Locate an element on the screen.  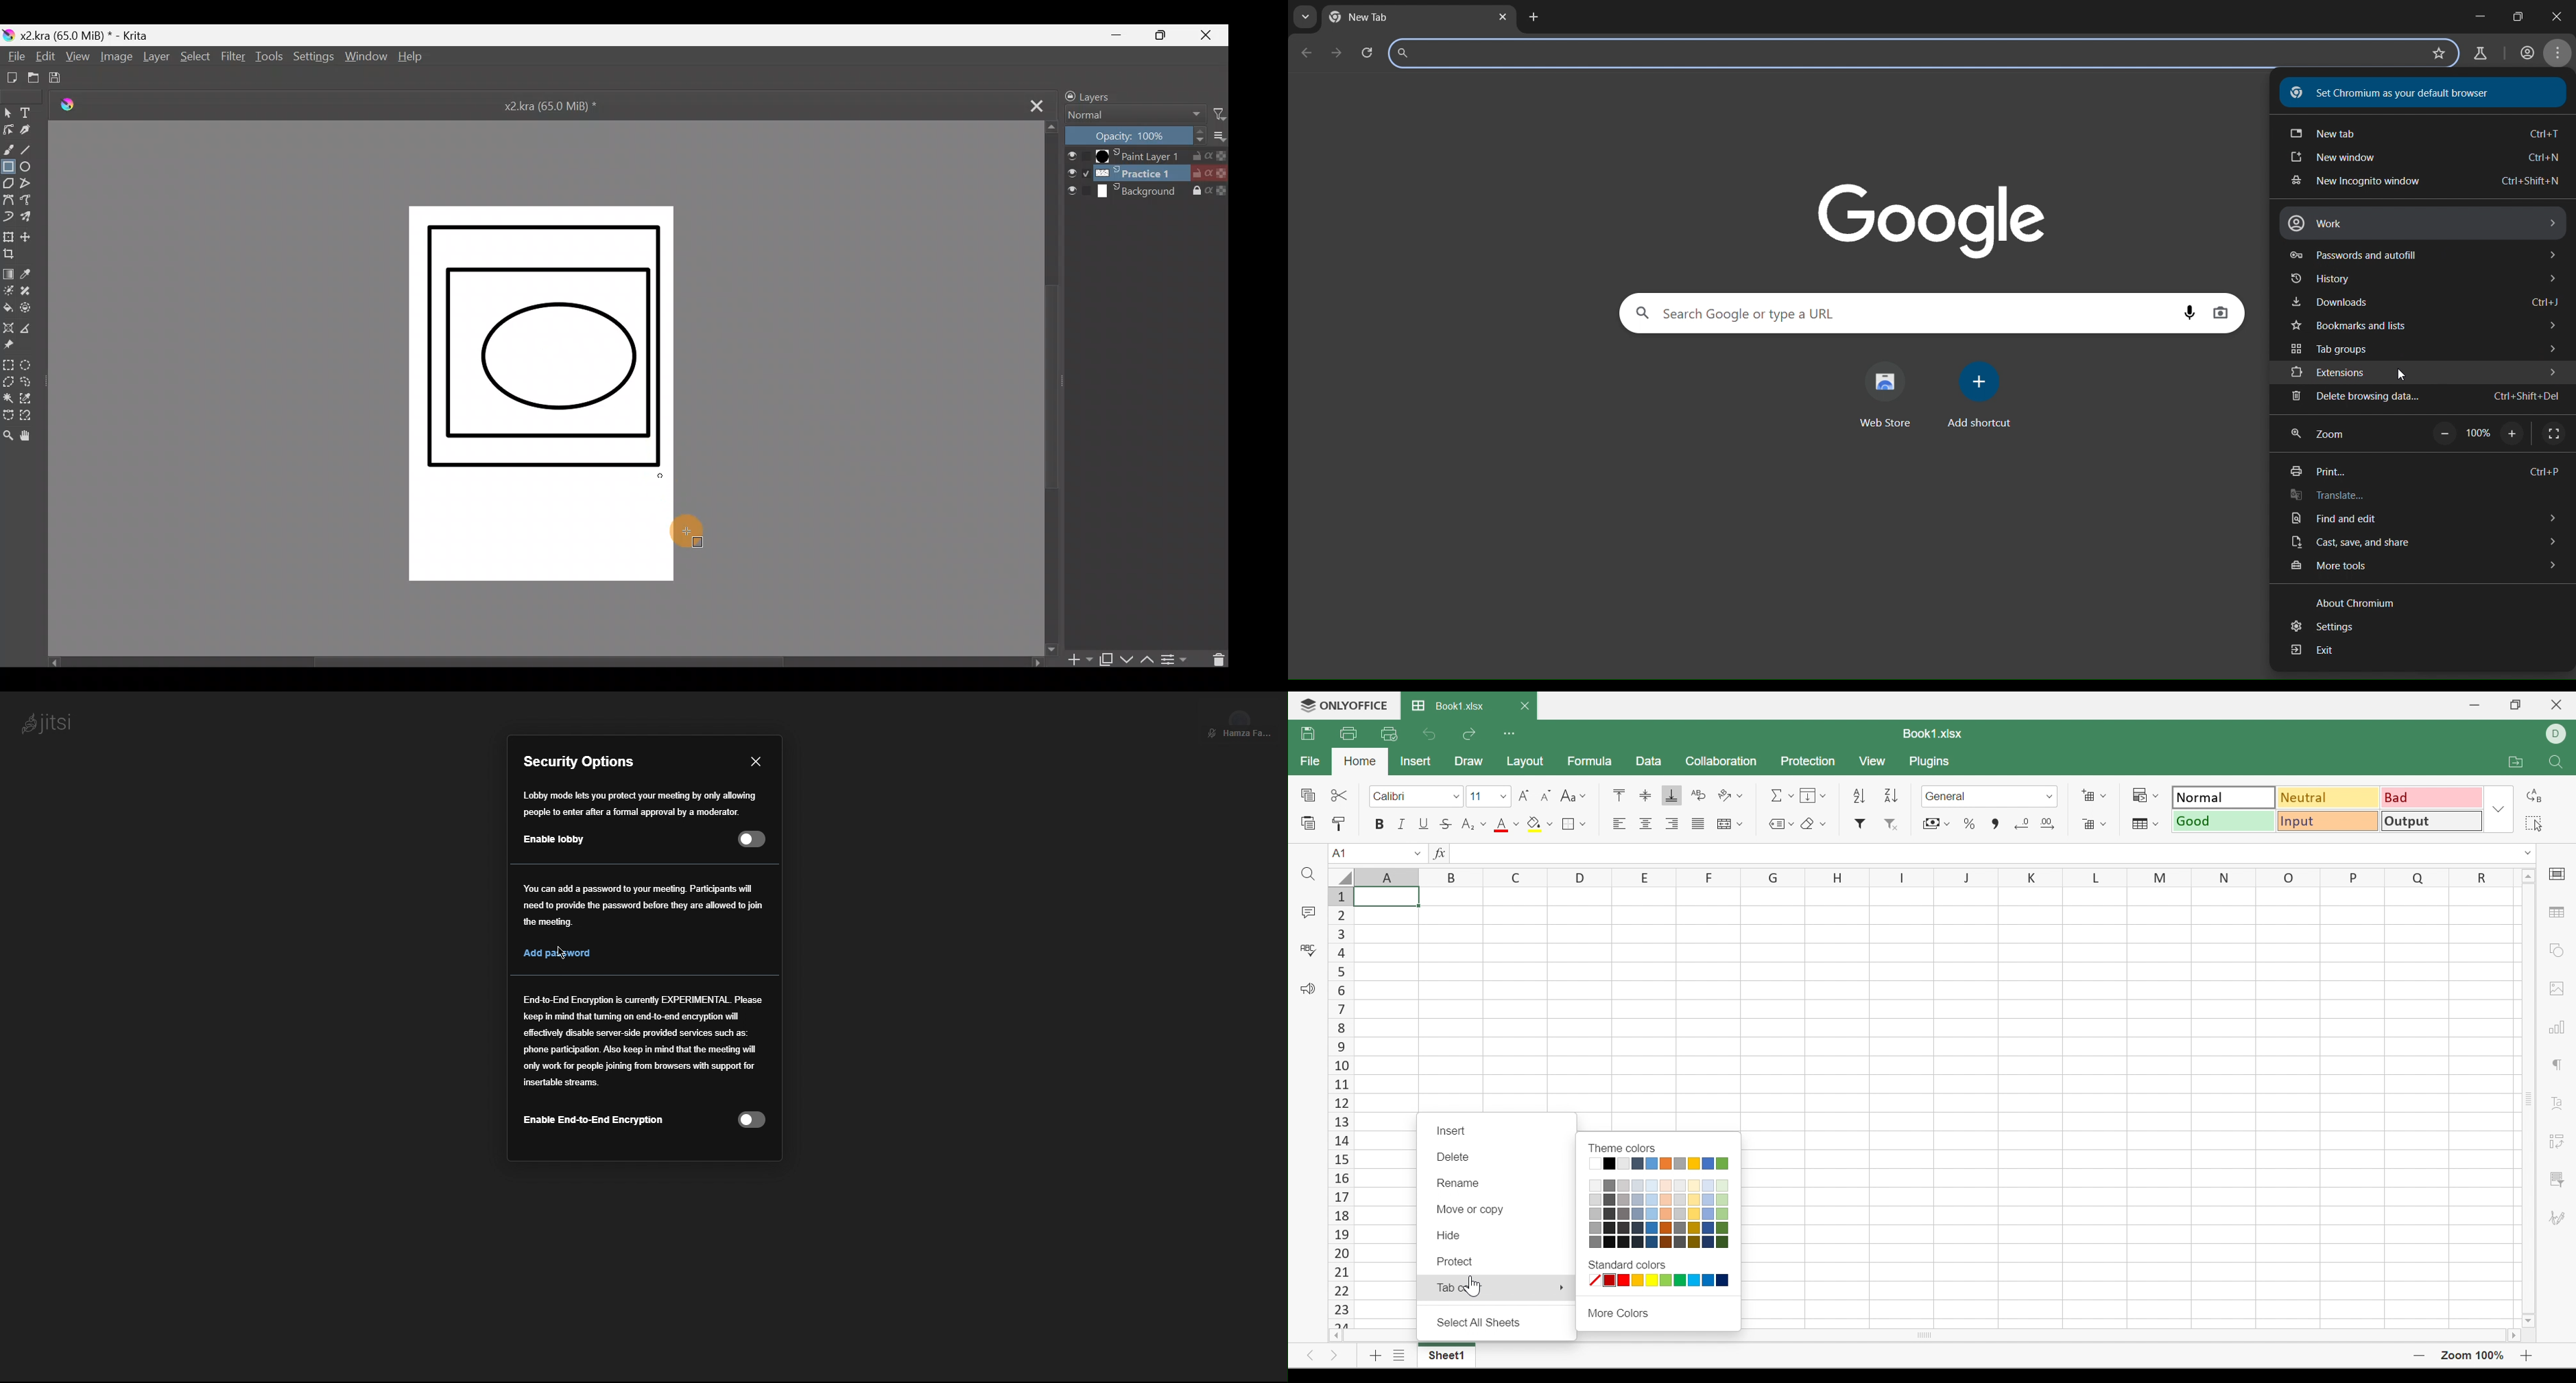
Cursor is located at coordinates (562, 953).